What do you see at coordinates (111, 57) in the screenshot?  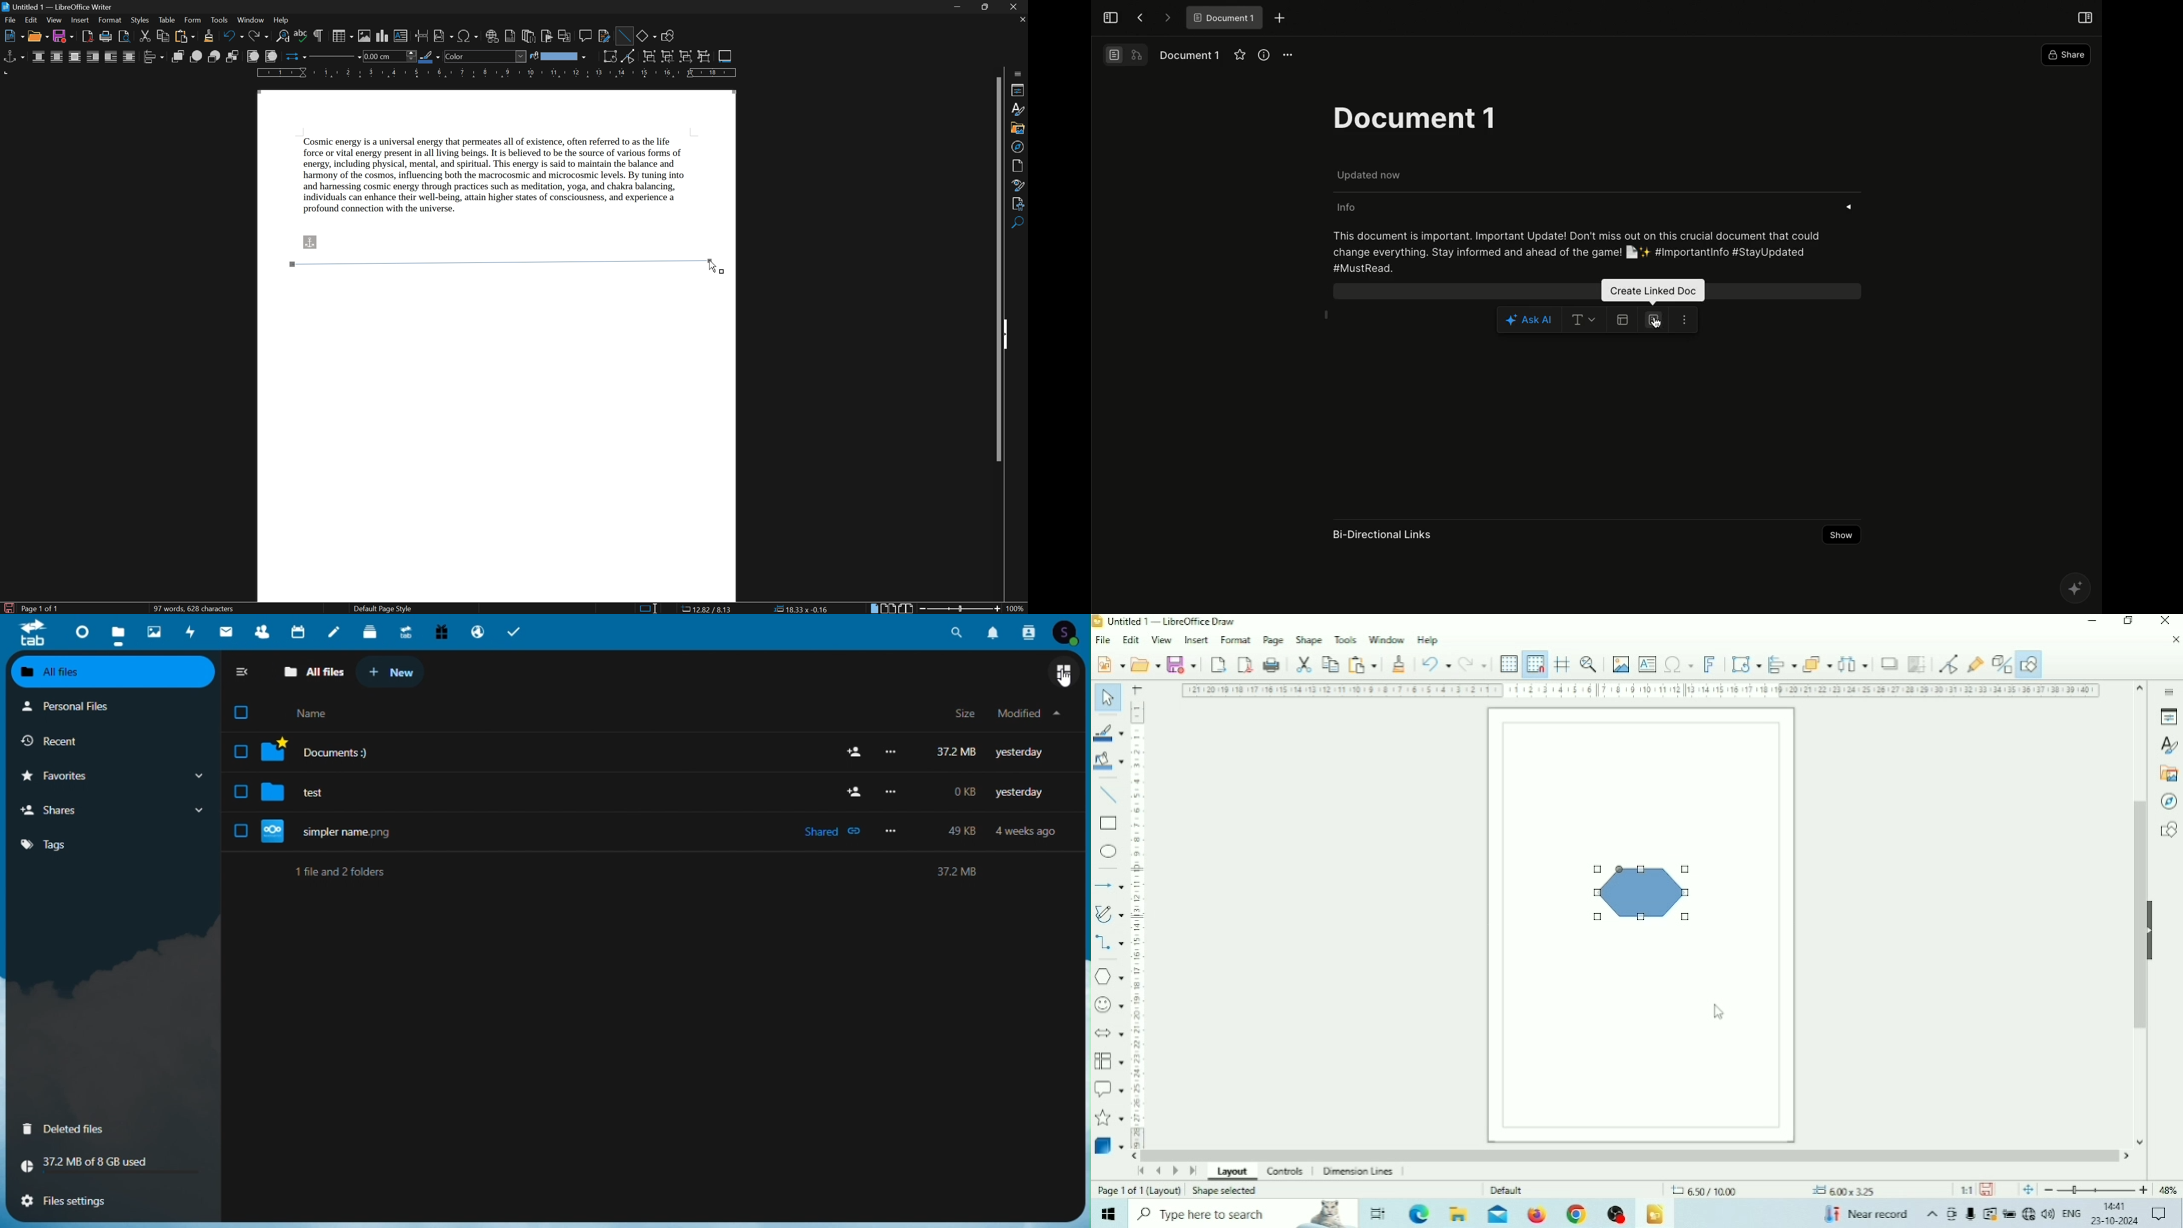 I see `after` at bounding box center [111, 57].